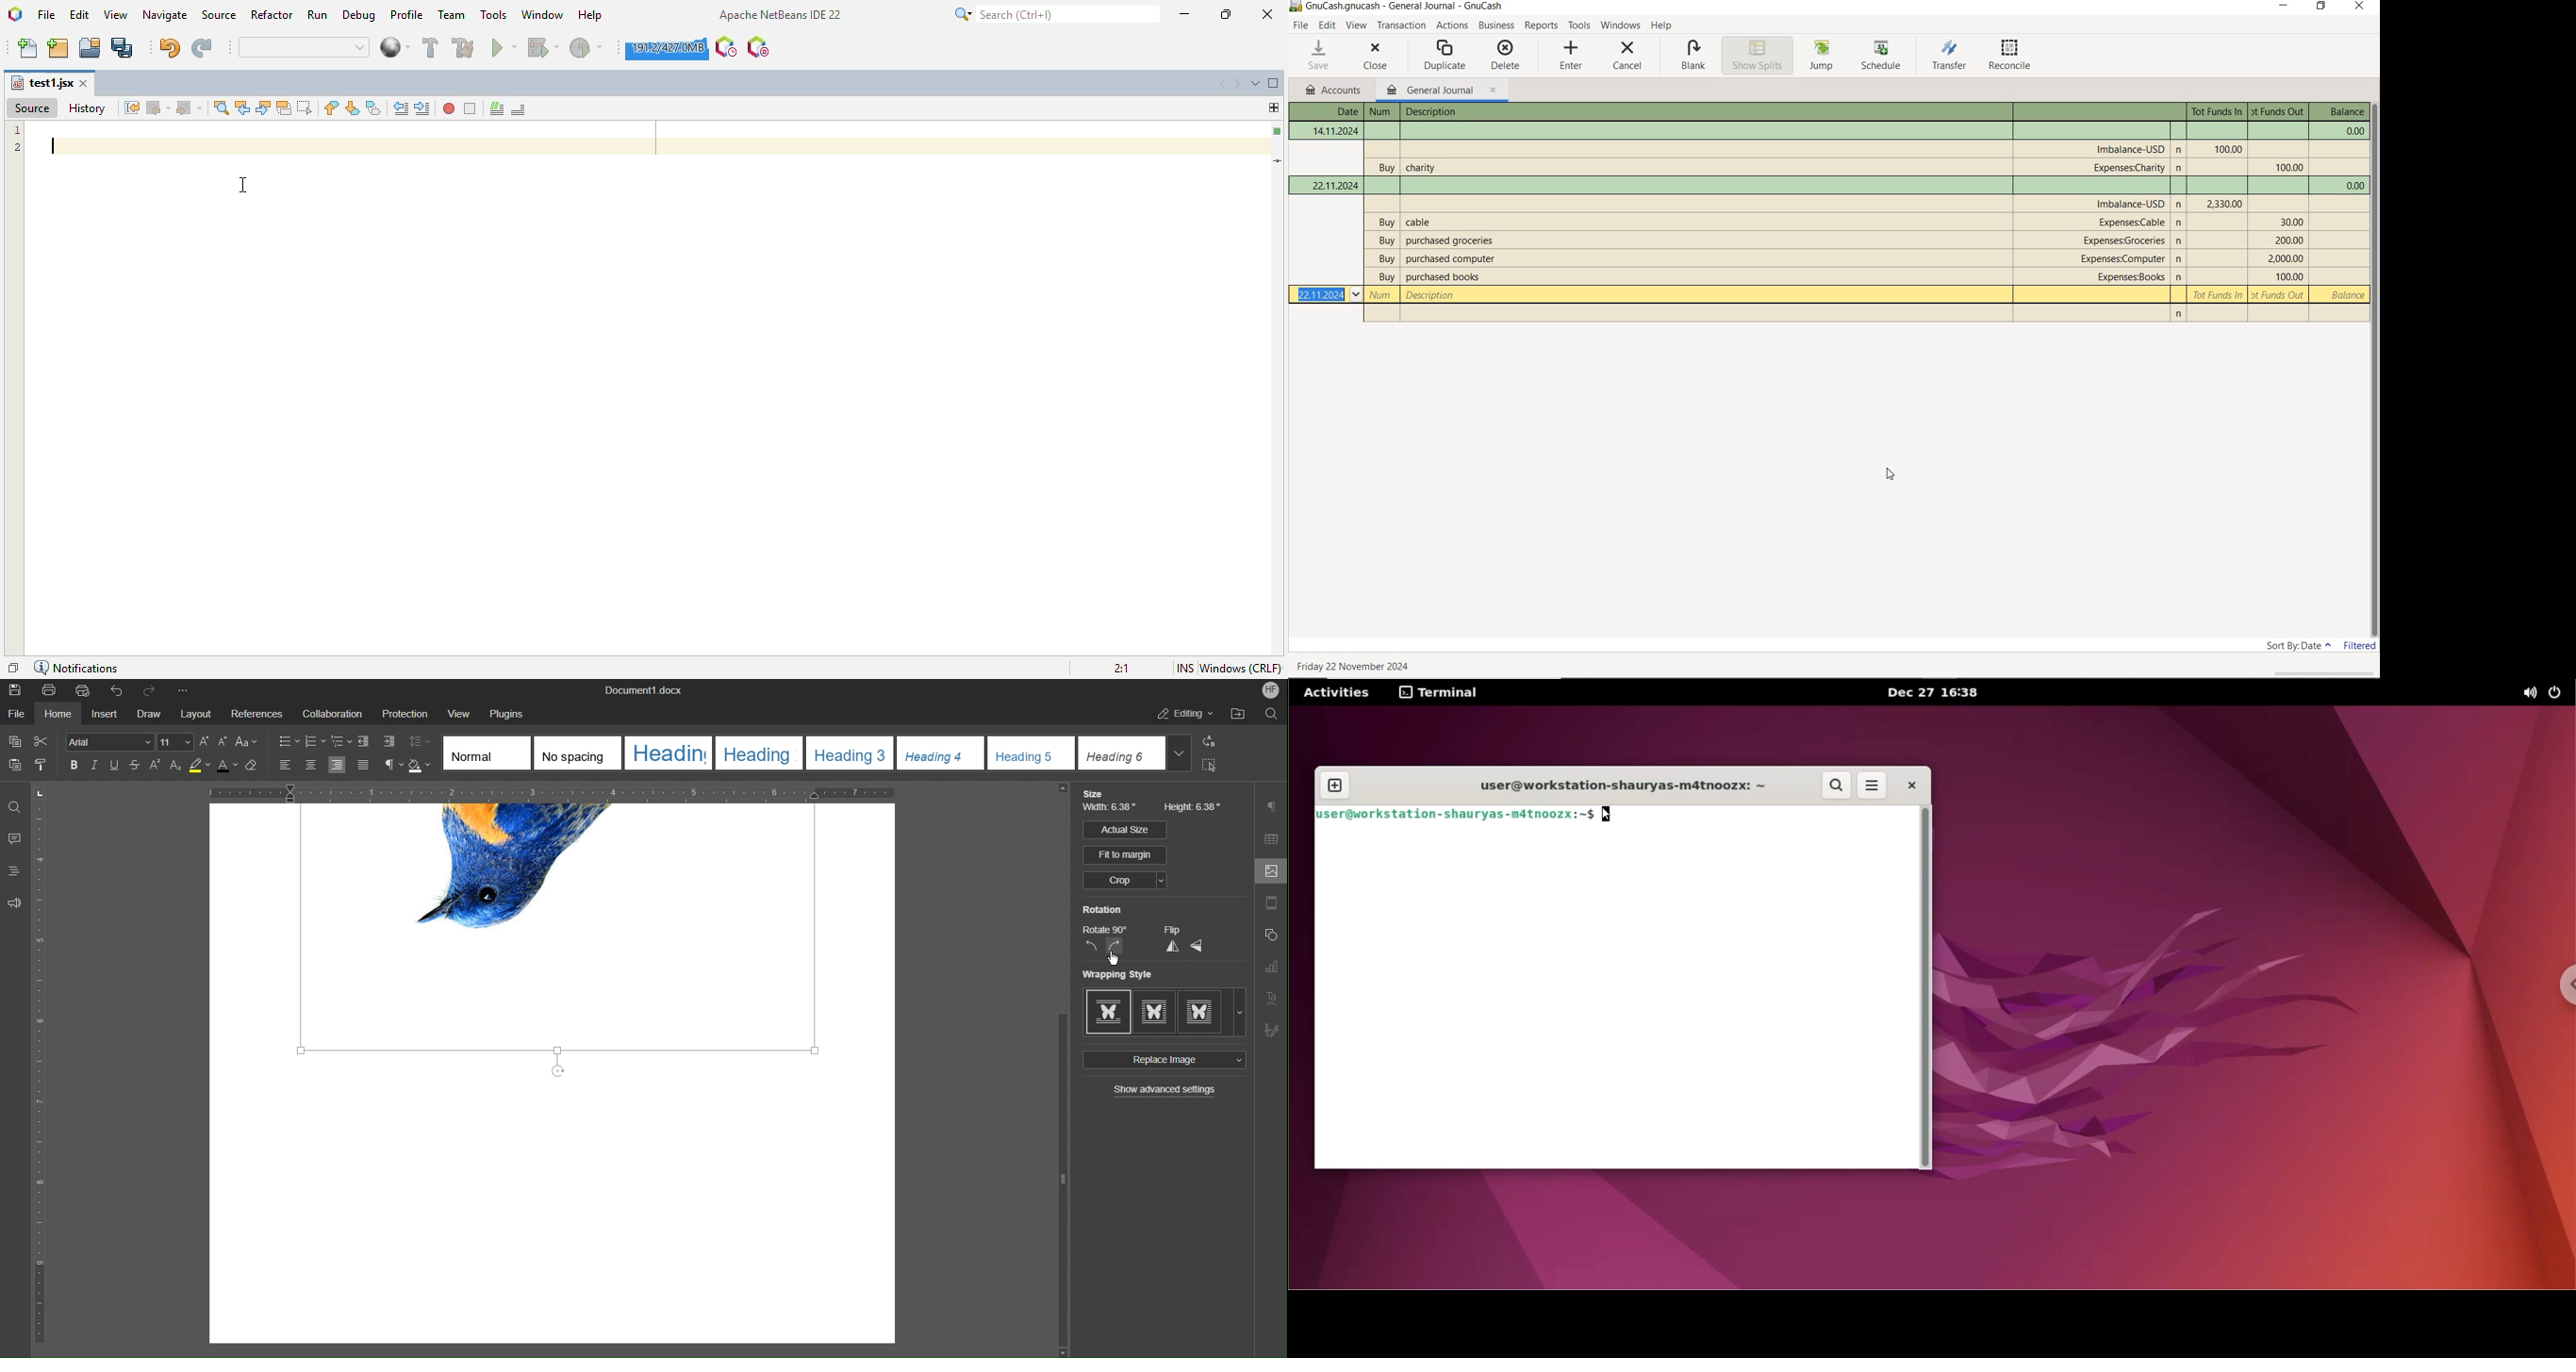 The width and height of the screenshot is (2576, 1372). What do you see at coordinates (1320, 55) in the screenshot?
I see `SAVE` at bounding box center [1320, 55].